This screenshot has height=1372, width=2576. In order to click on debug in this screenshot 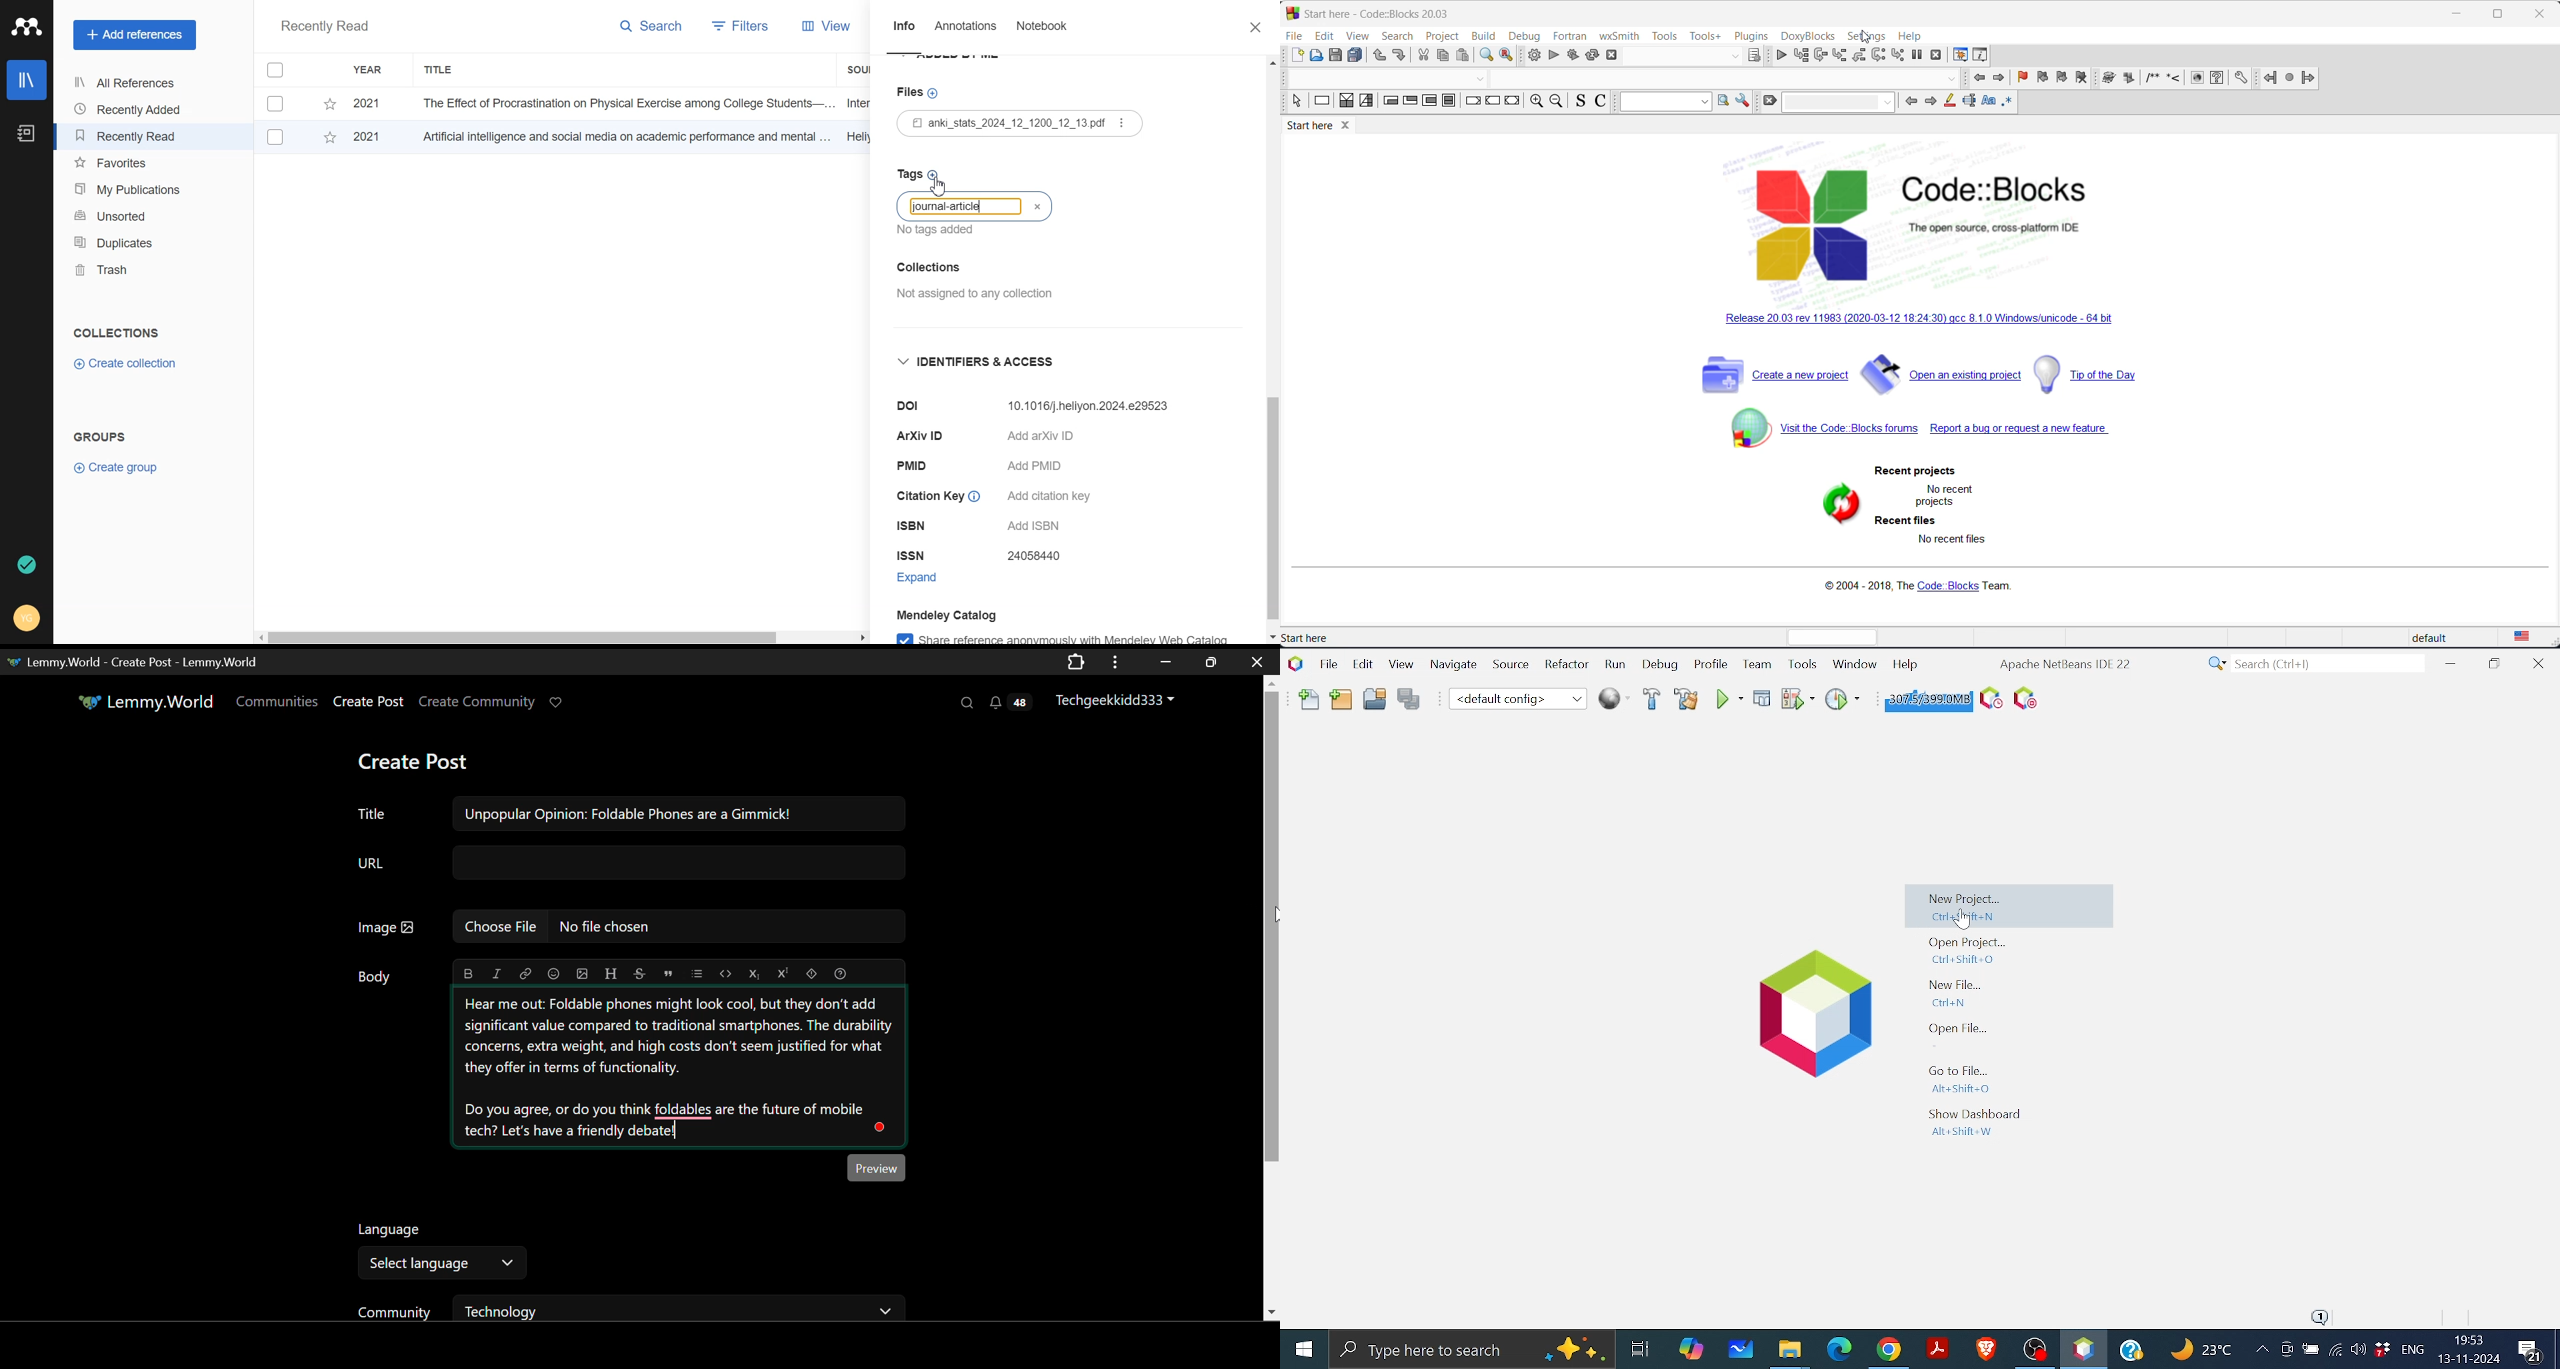, I will do `click(1527, 36)`.